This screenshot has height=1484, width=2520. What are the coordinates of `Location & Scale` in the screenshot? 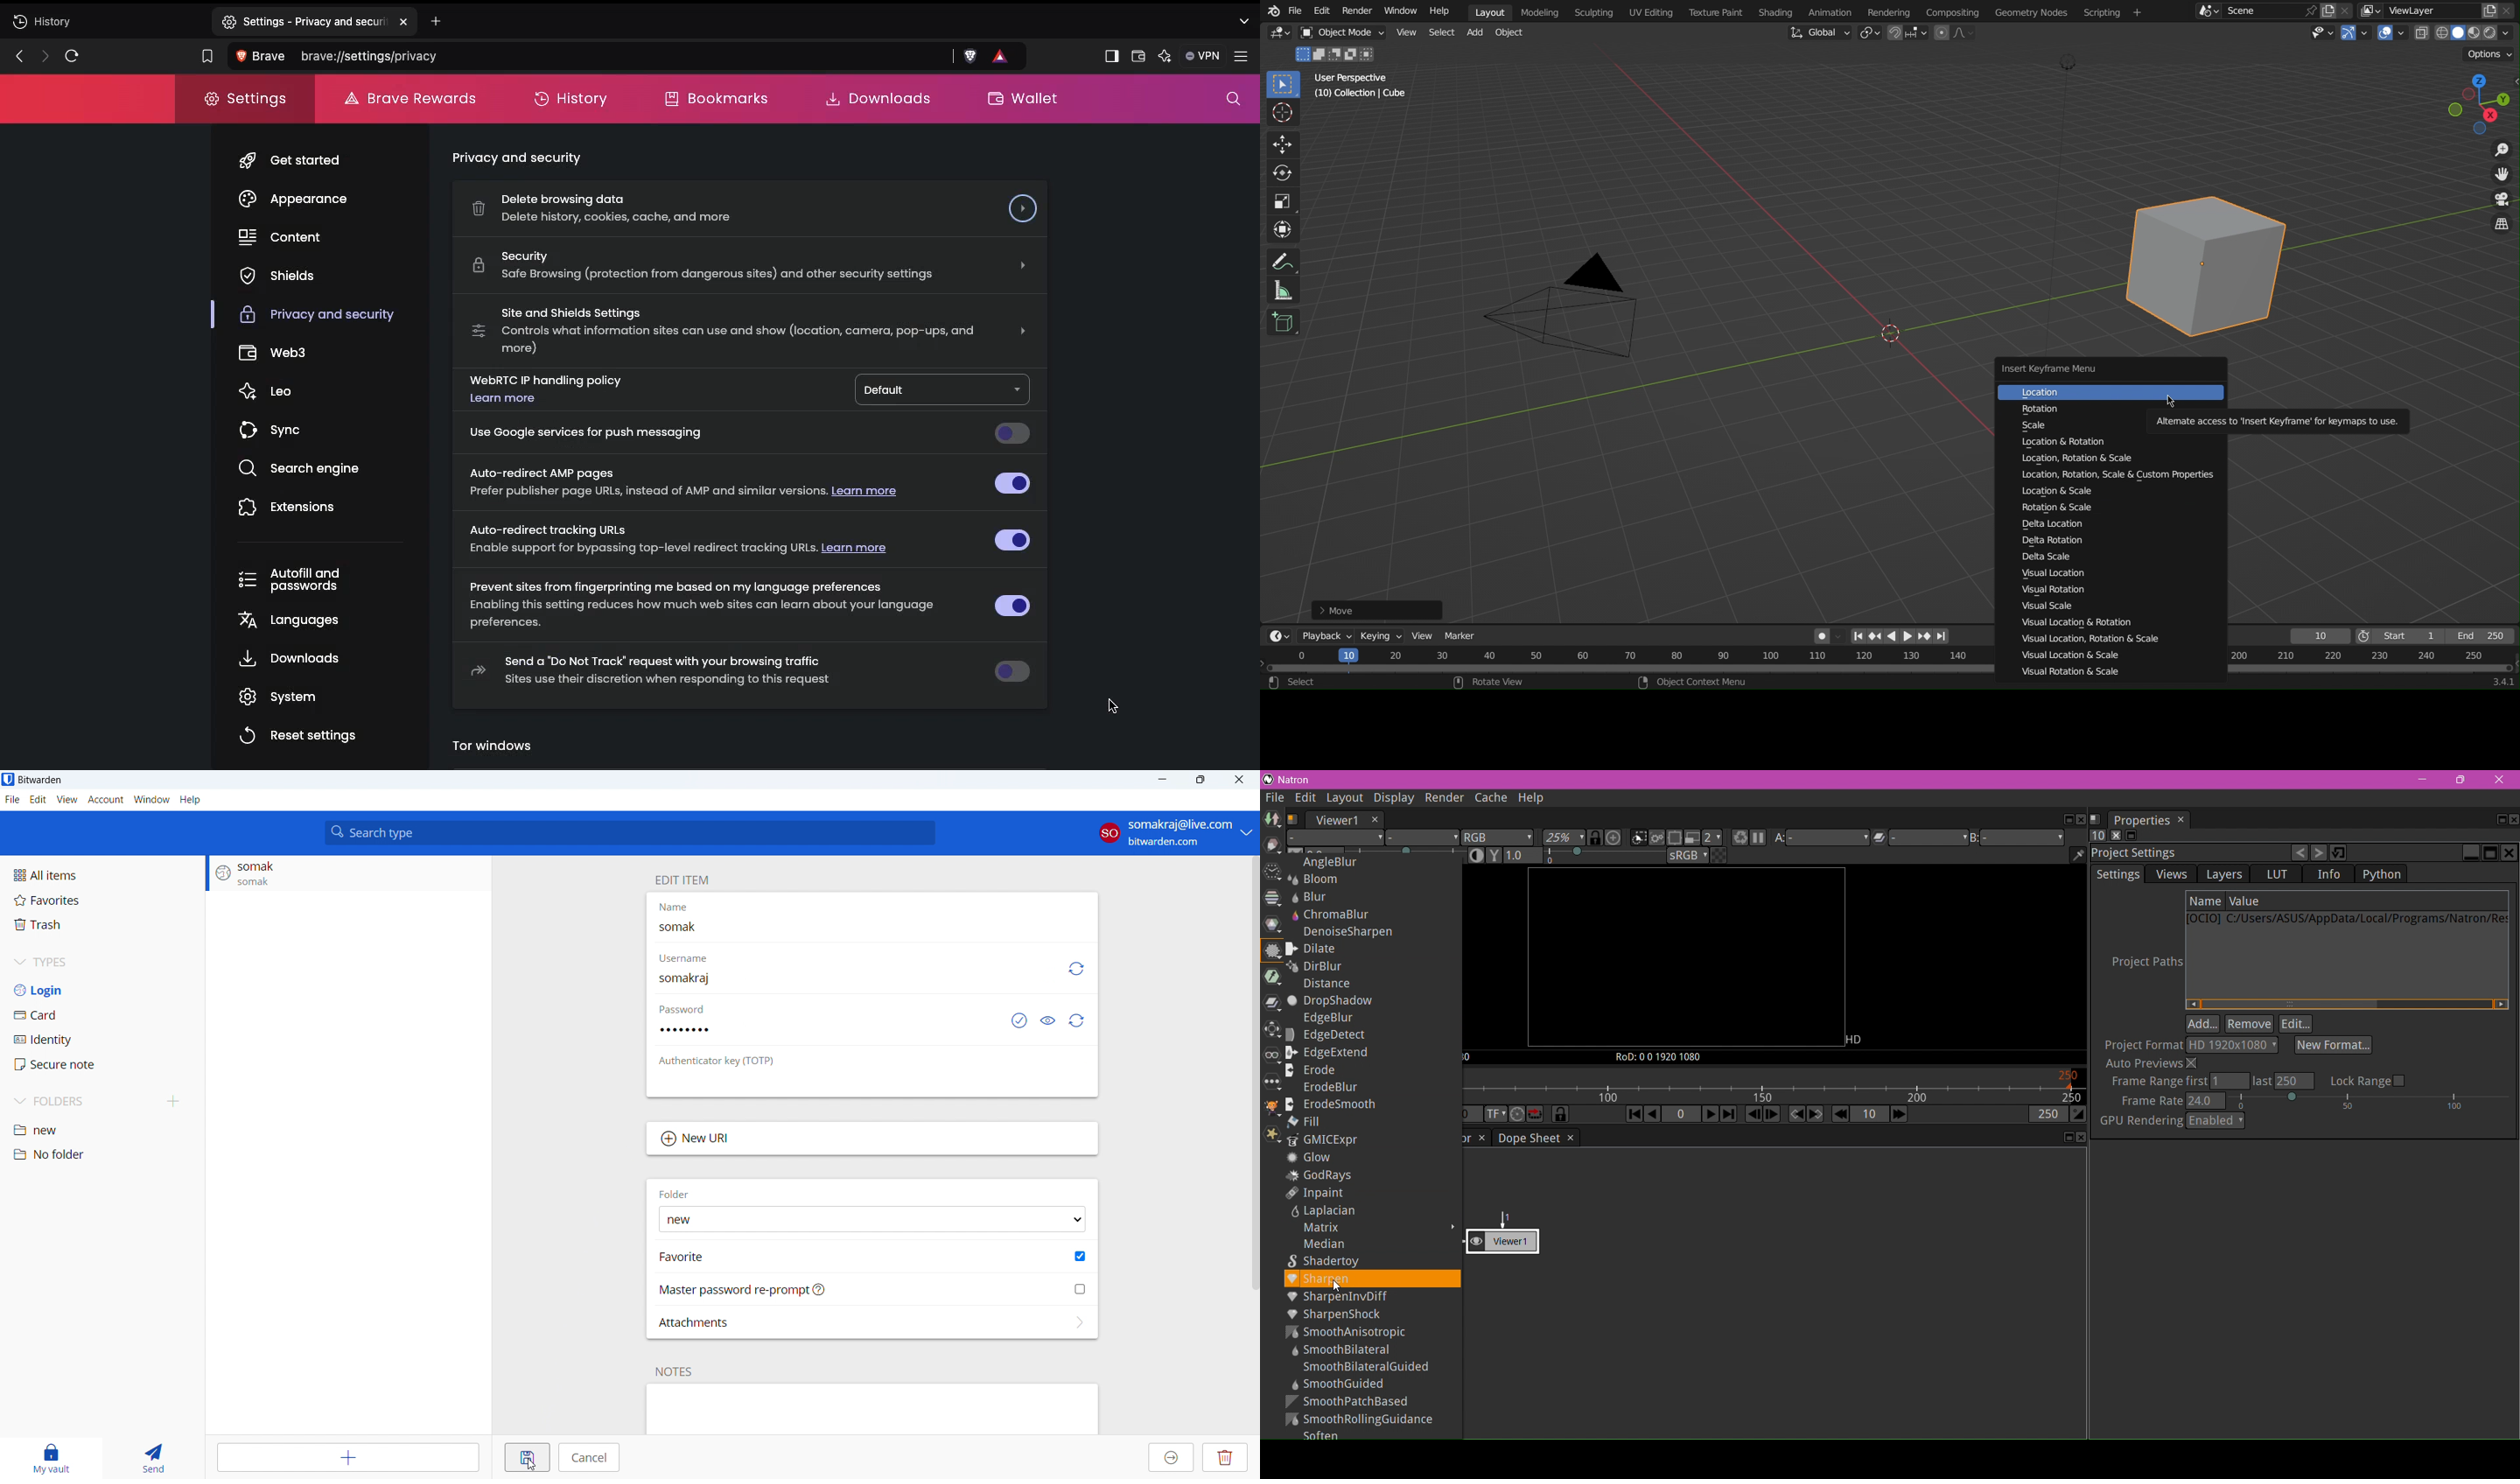 It's located at (2058, 493).